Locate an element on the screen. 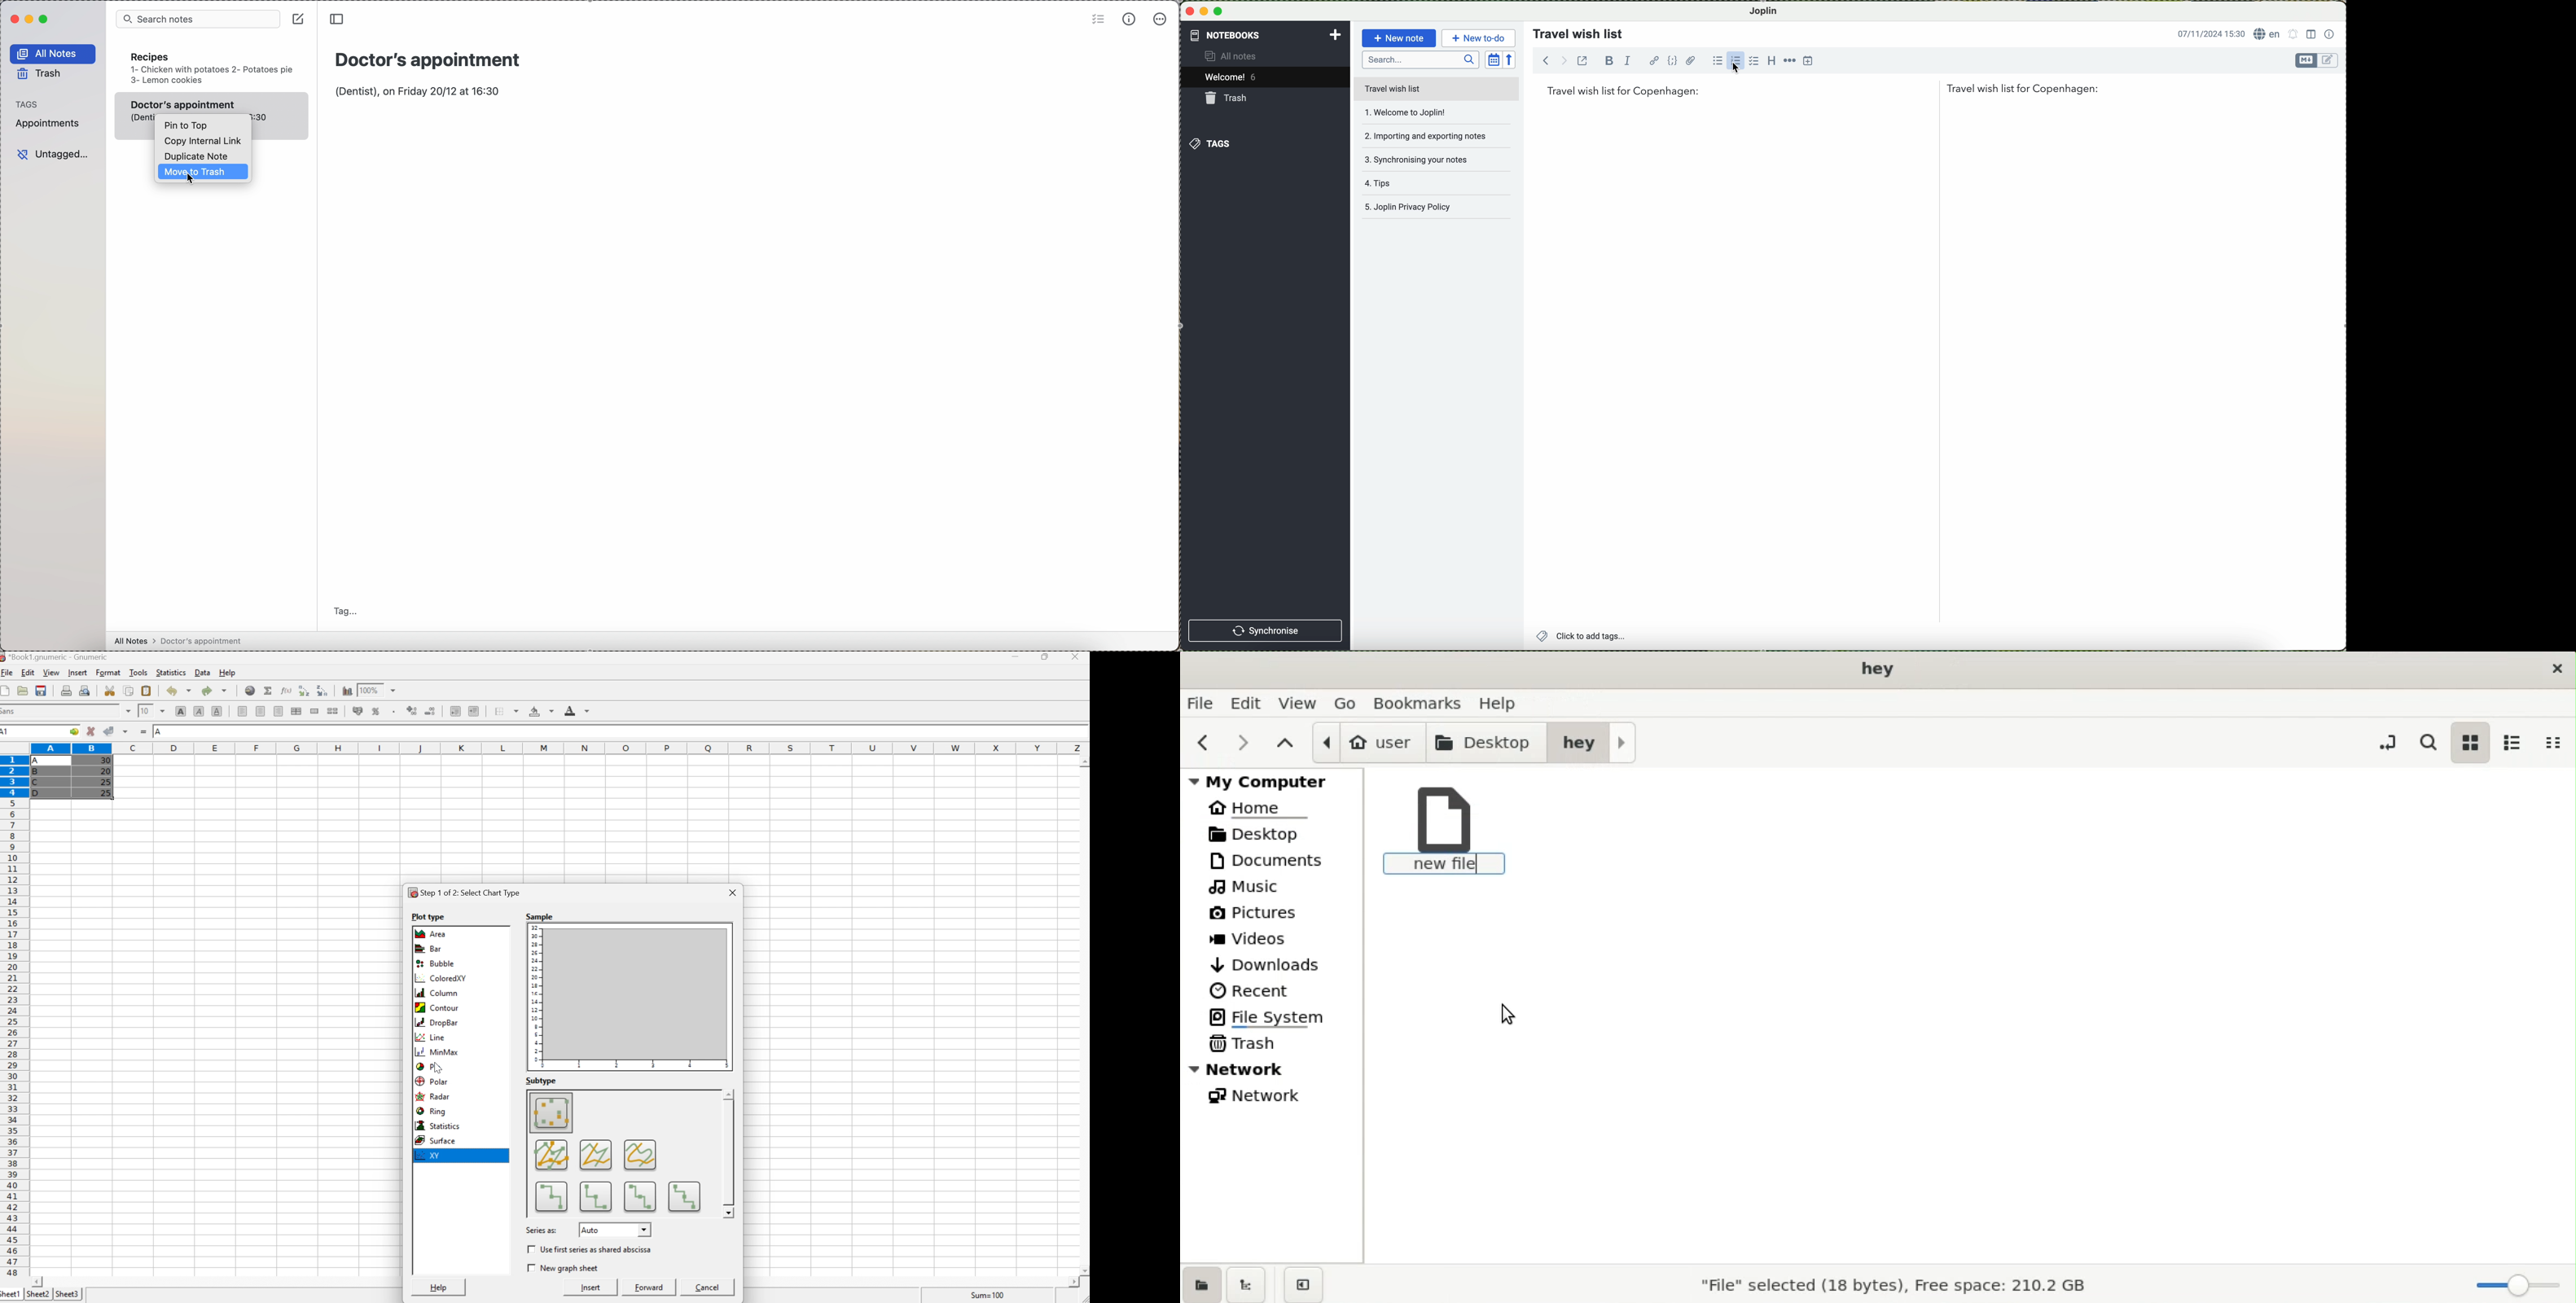 Image resolution: width=2576 pixels, height=1316 pixels. create note is located at coordinates (299, 20).